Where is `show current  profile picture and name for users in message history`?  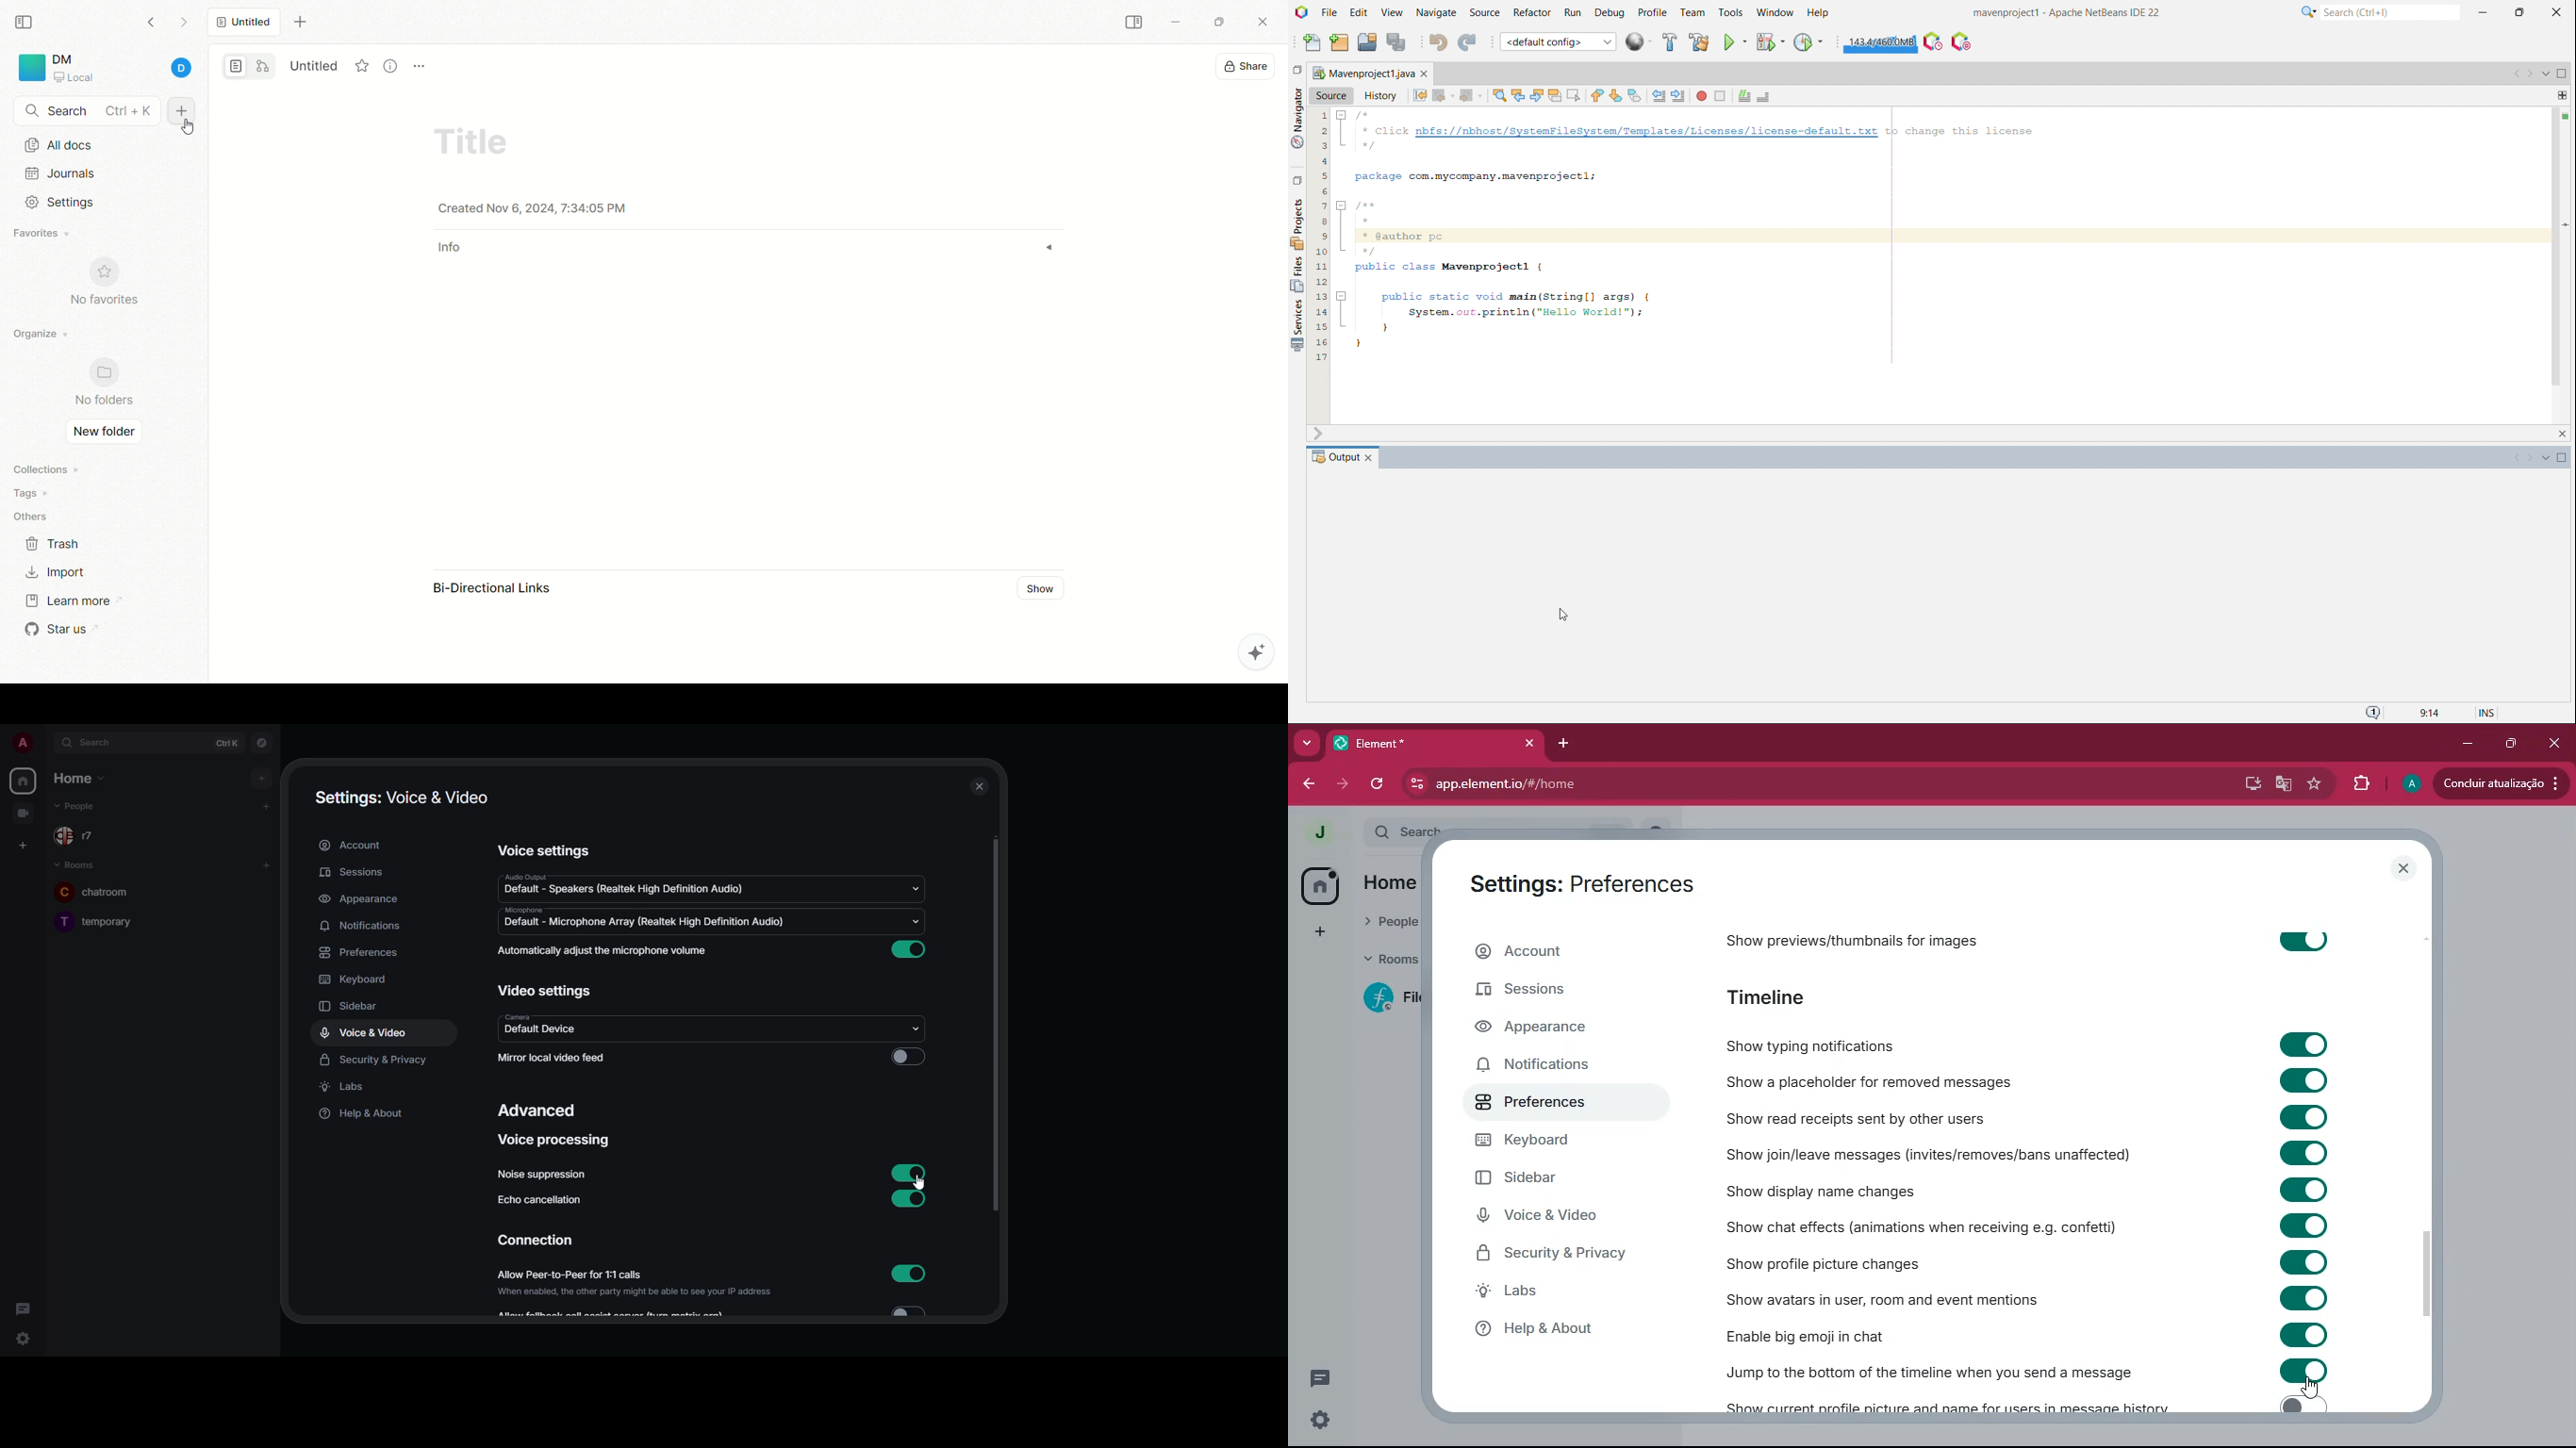
show current  profile picture and name for users in message history is located at coordinates (1942, 1407).